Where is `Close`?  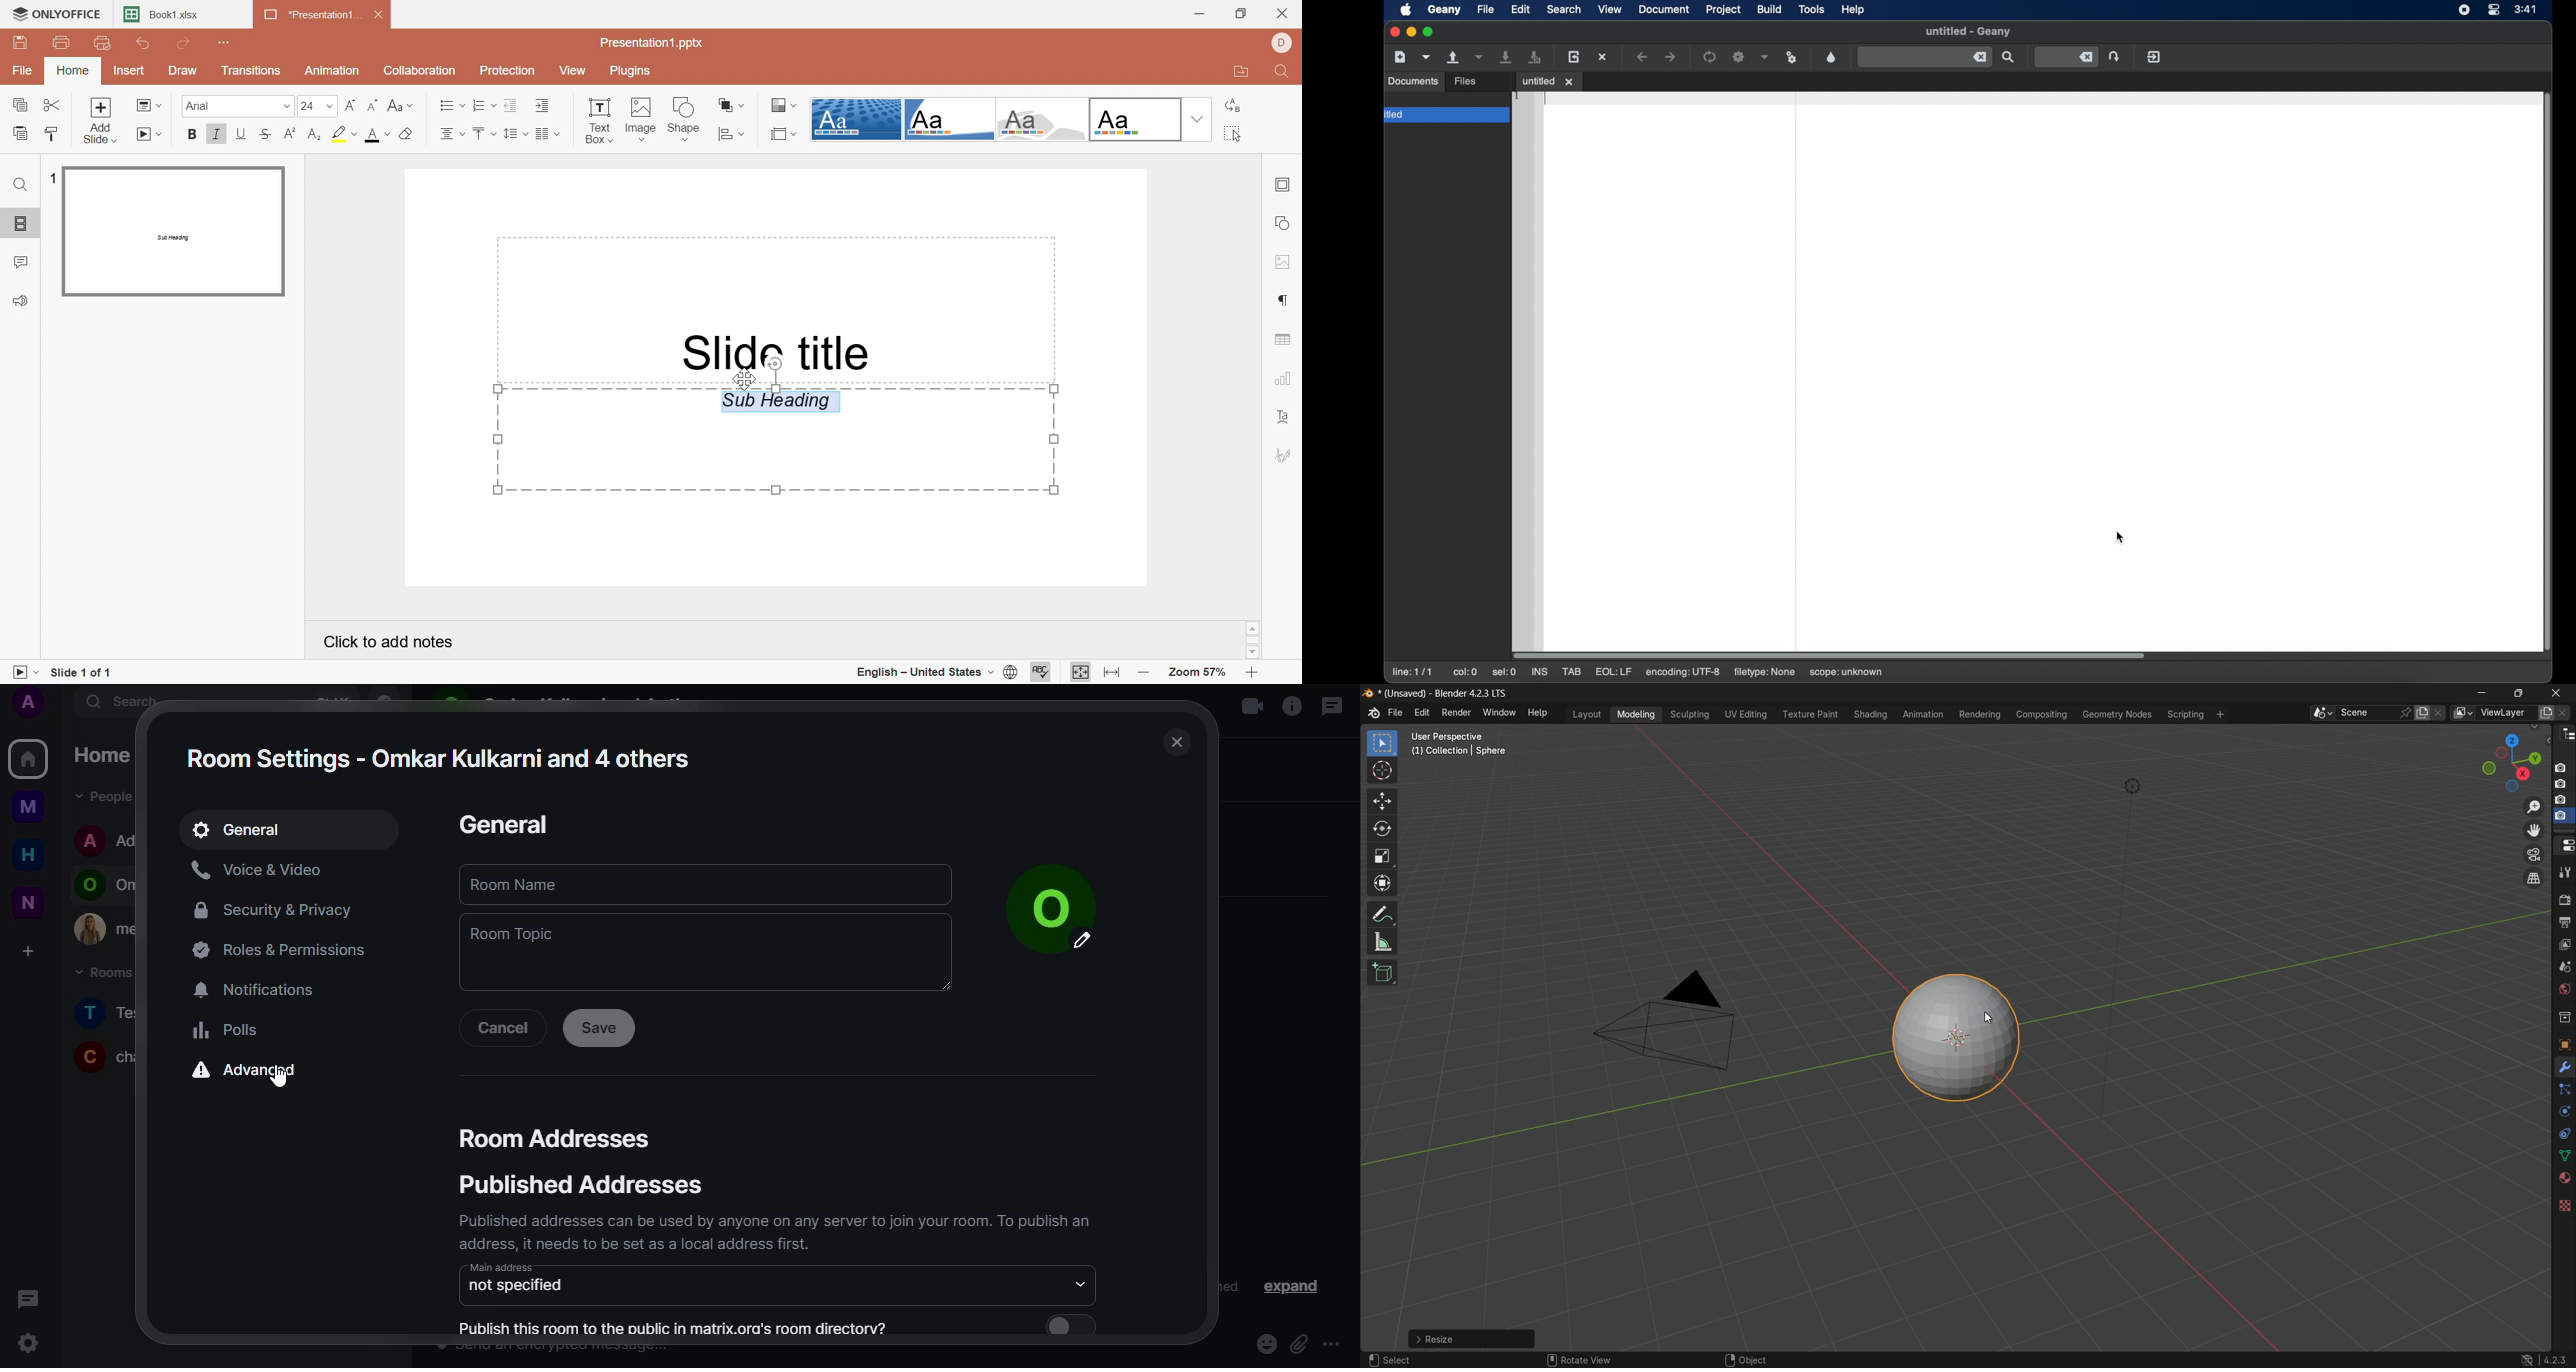
Close is located at coordinates (379, 13).